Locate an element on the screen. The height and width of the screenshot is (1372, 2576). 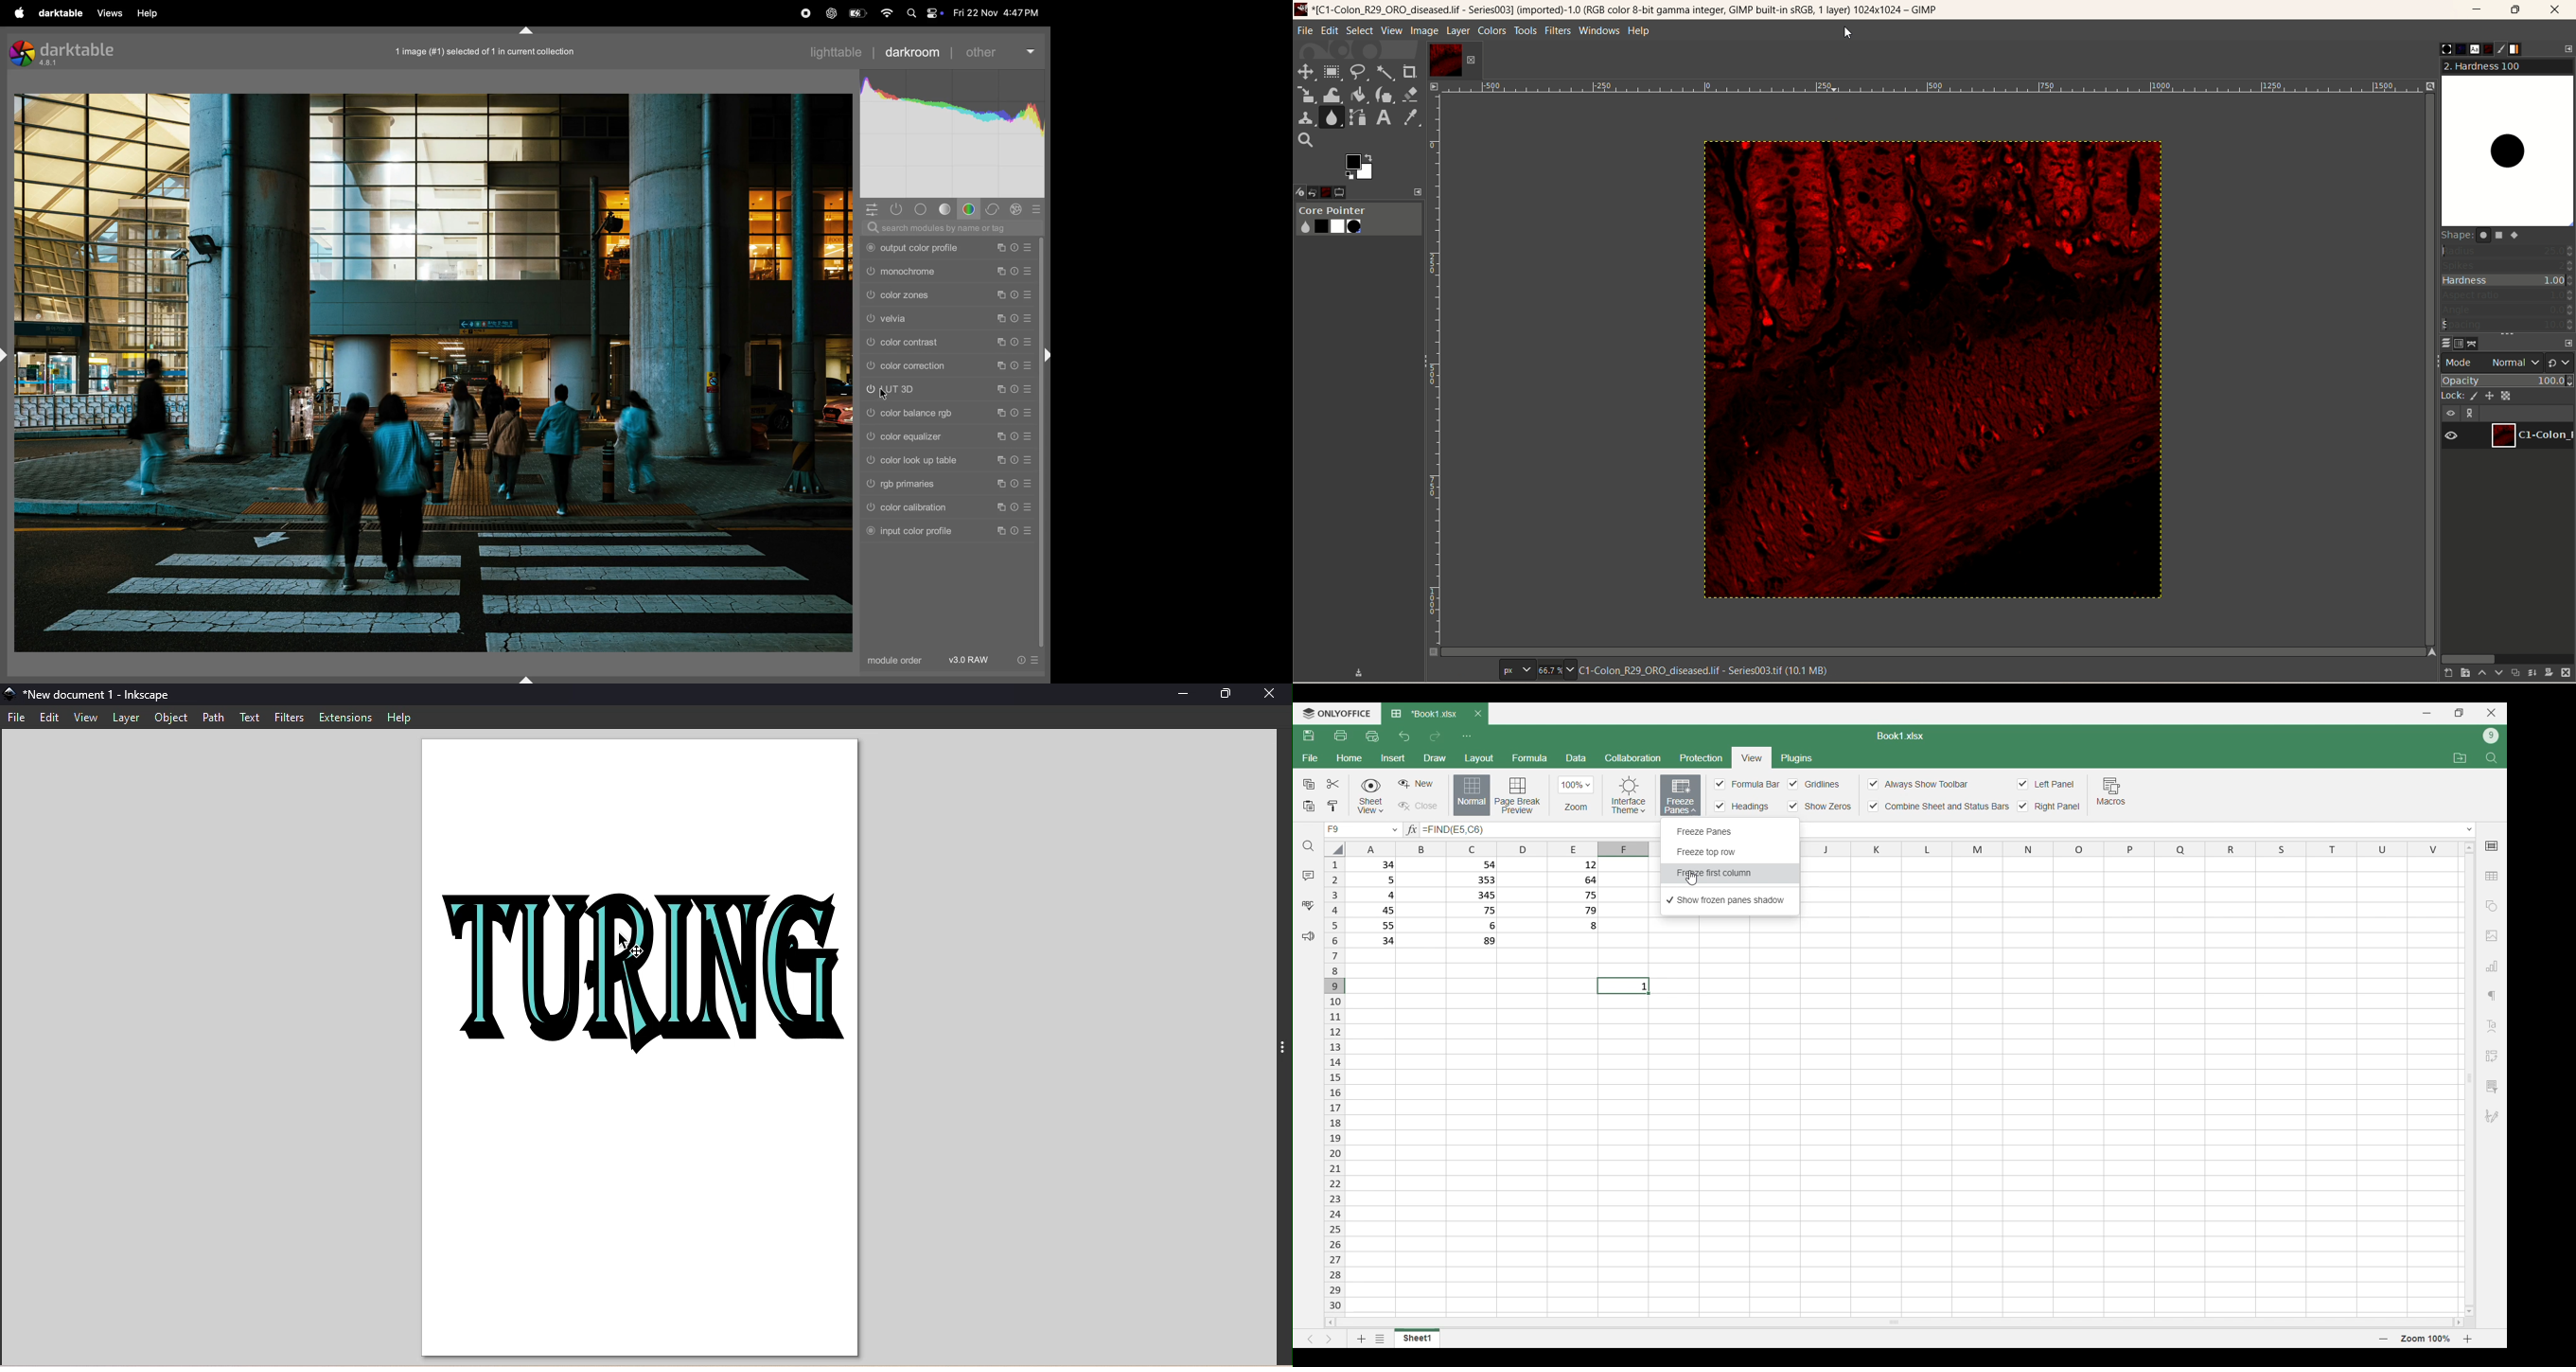
reset is located at coordinates (1016, 480).